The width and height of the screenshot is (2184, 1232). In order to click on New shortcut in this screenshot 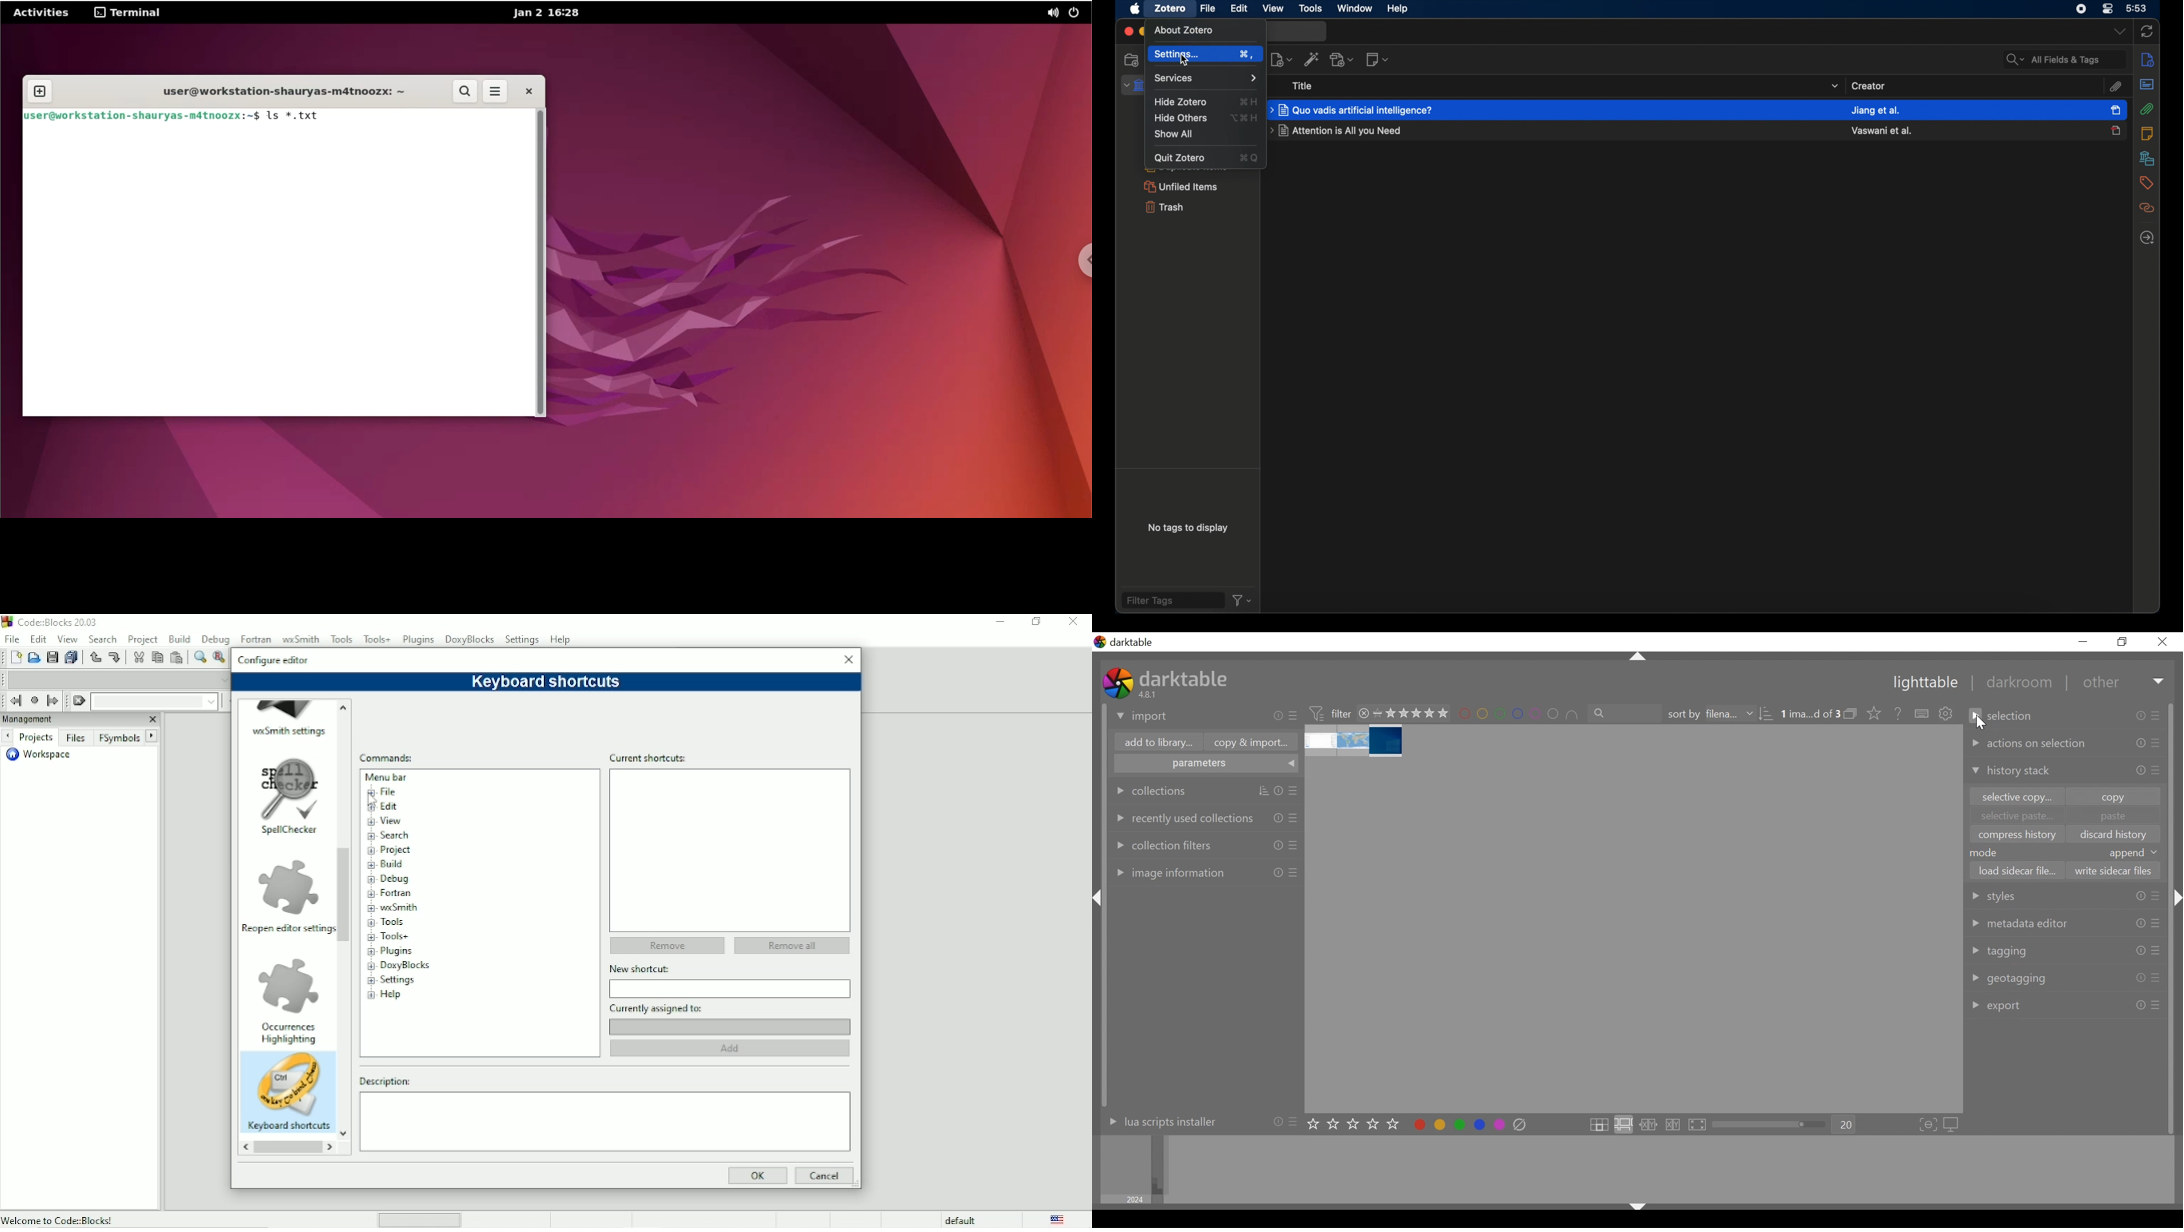, I will do `click(730, 969)`.